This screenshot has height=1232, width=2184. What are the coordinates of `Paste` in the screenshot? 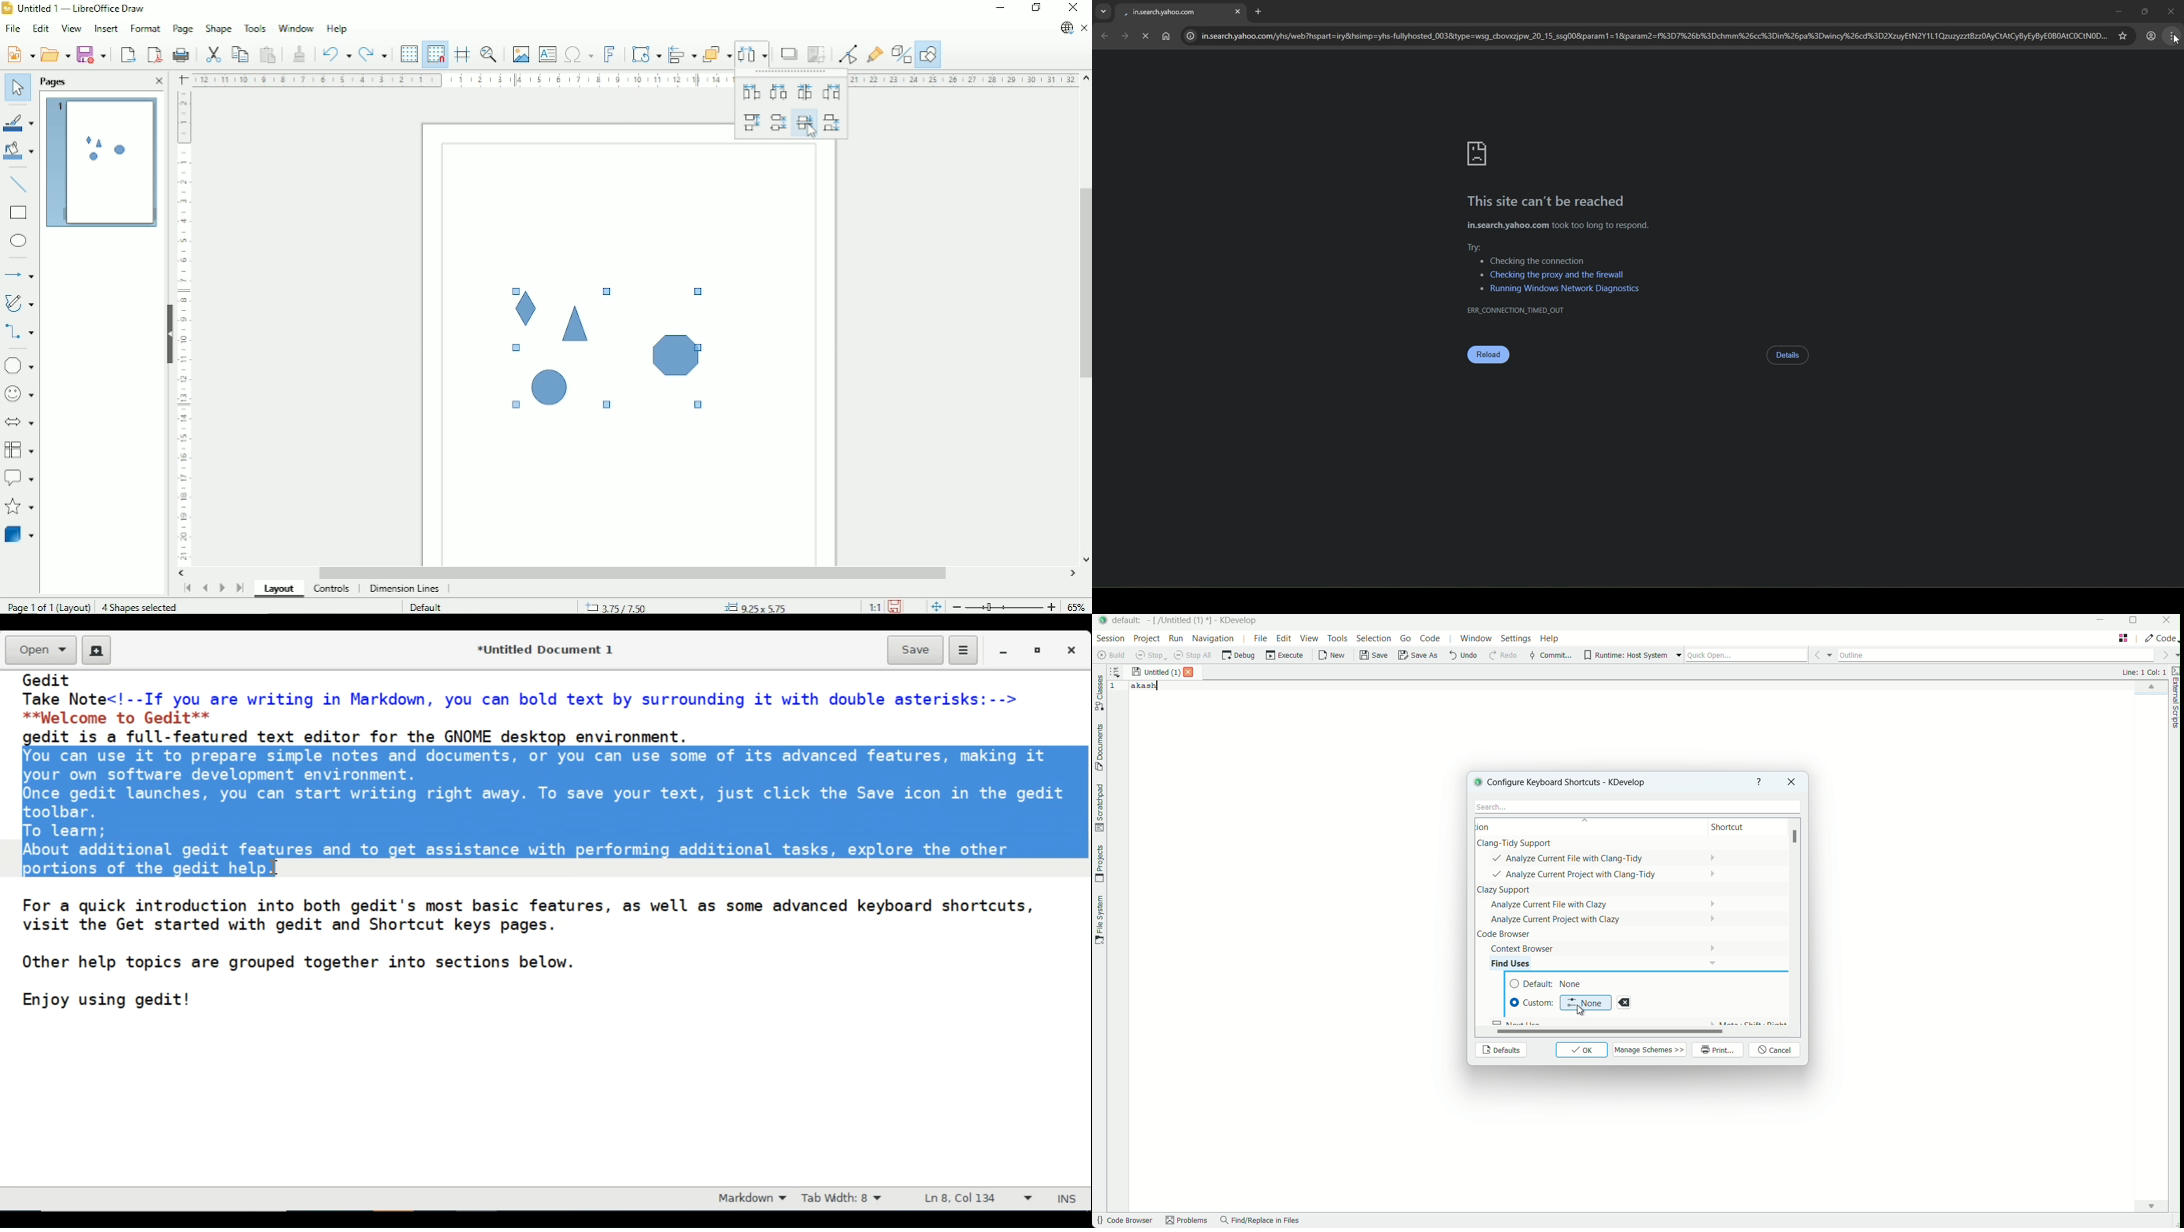 It's located at (268, 54).